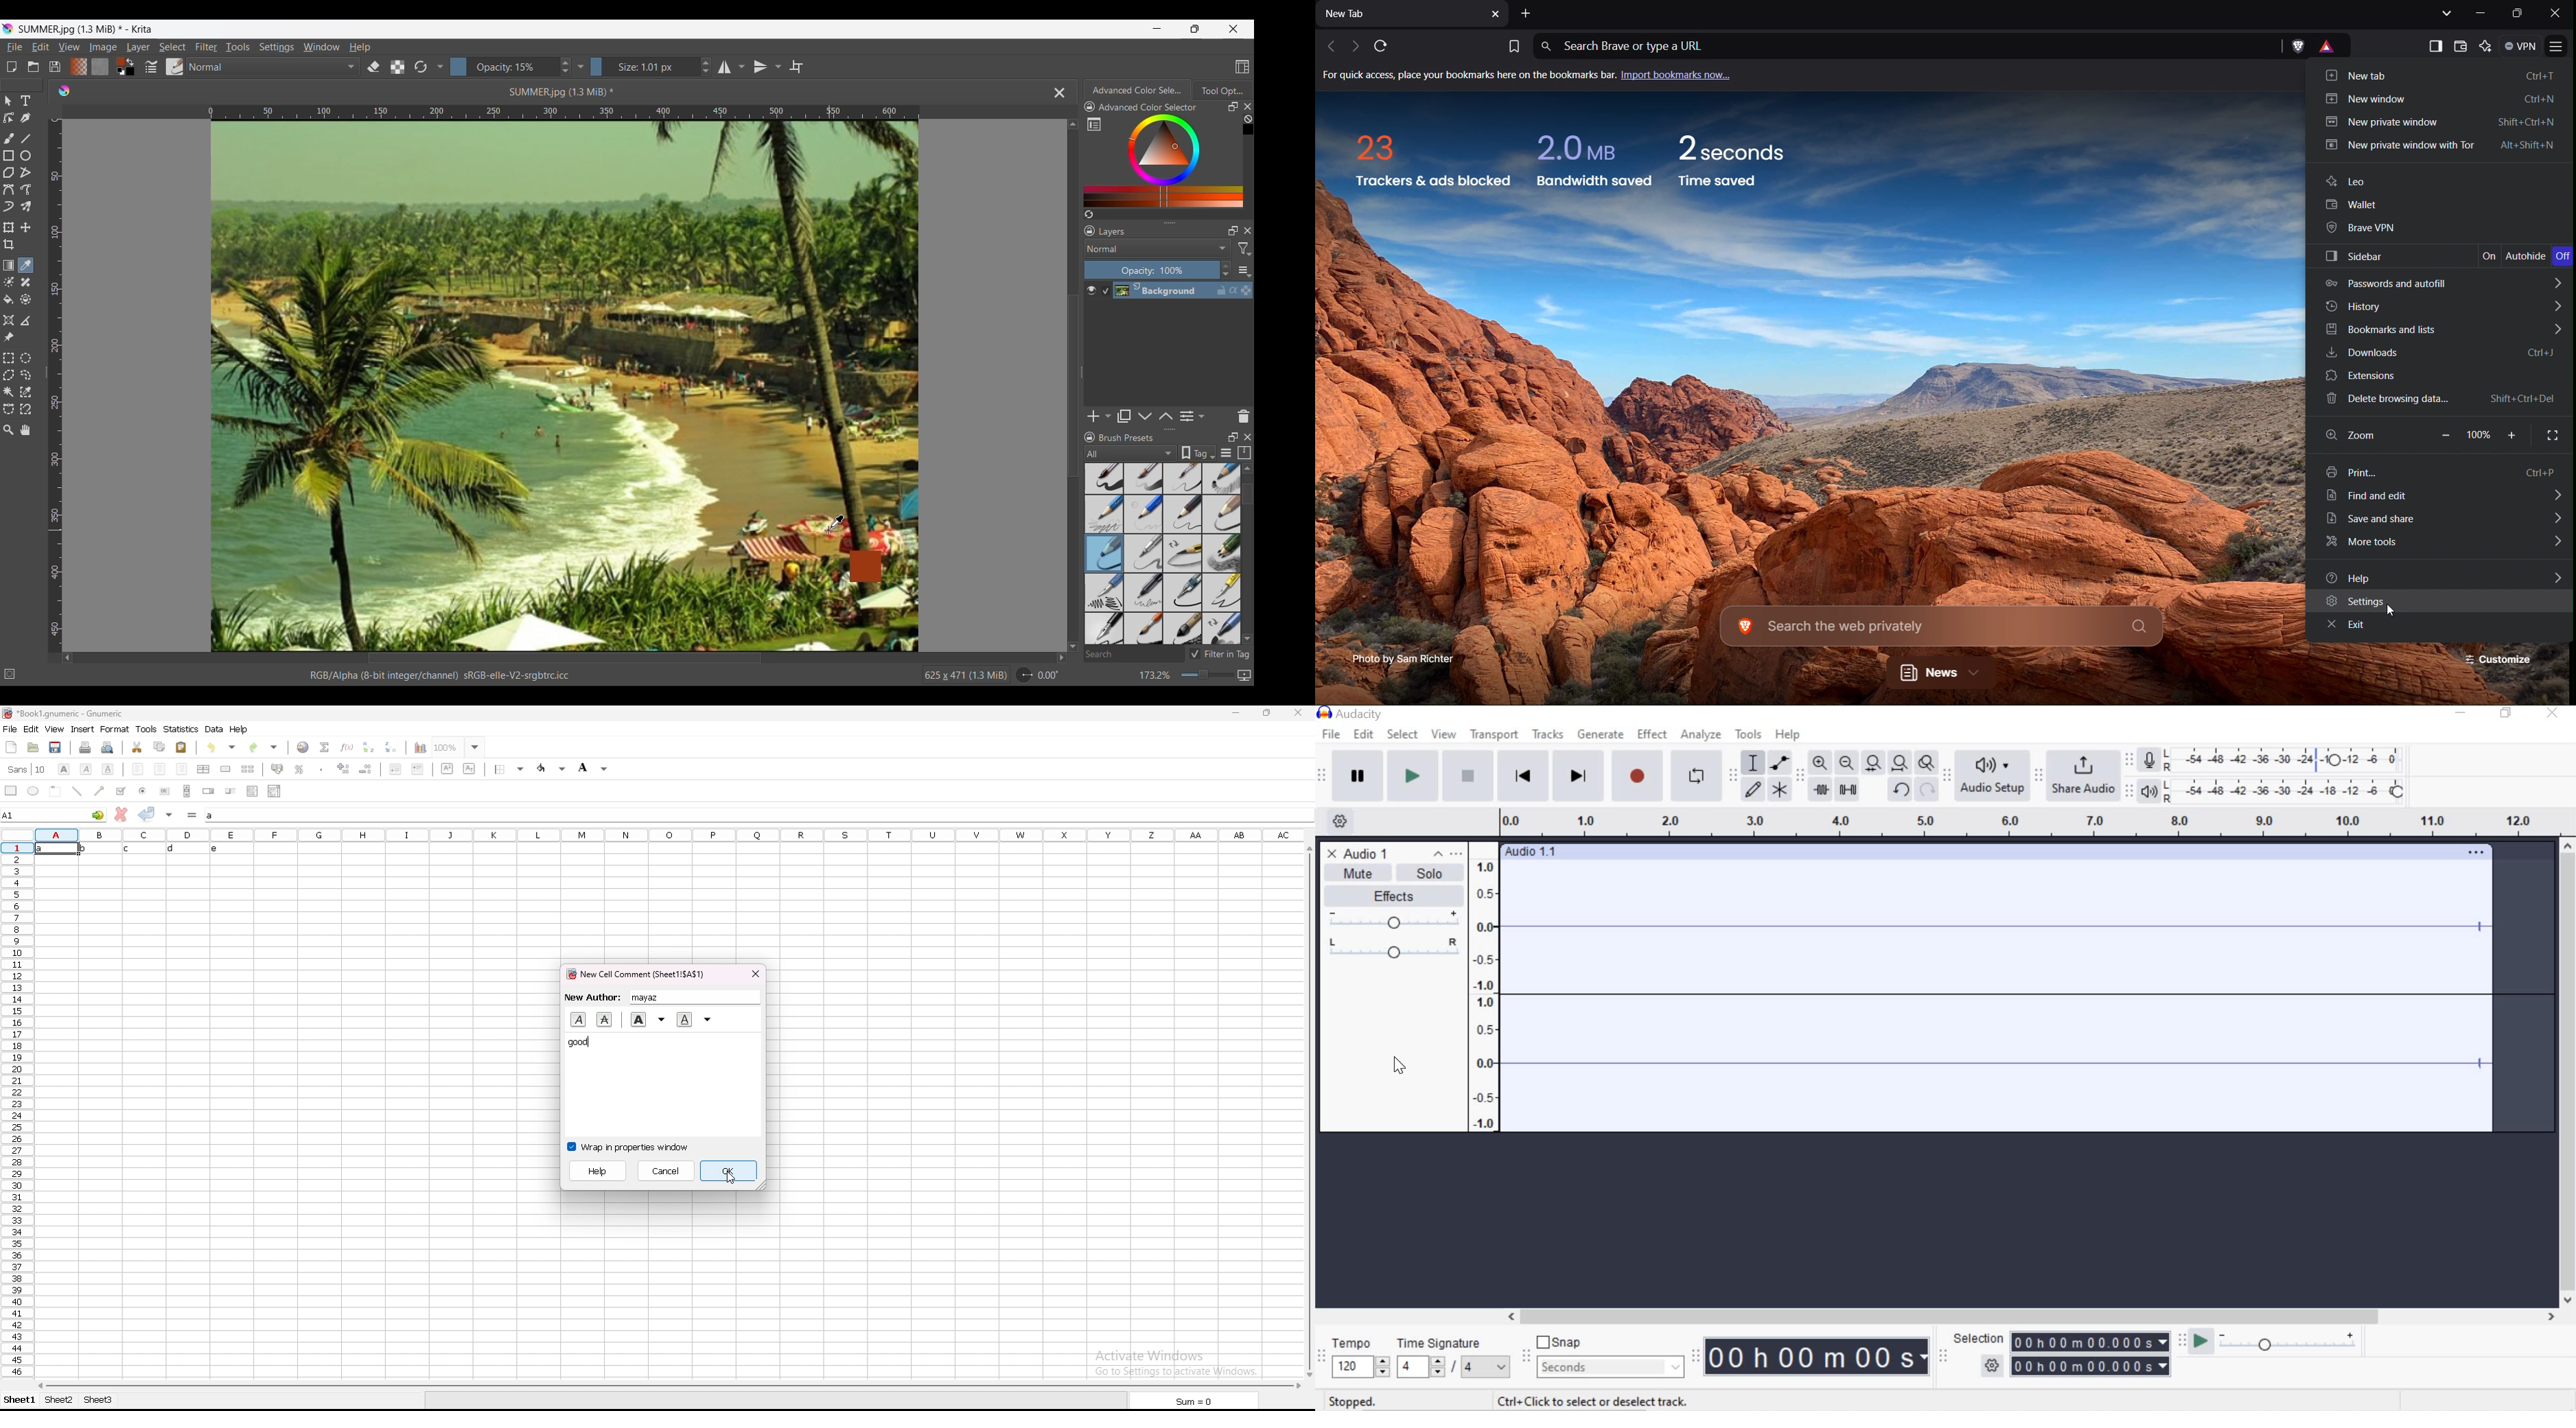  Describe the element at coordinates (253, 791) in the screenshot. I see `list` at that location.